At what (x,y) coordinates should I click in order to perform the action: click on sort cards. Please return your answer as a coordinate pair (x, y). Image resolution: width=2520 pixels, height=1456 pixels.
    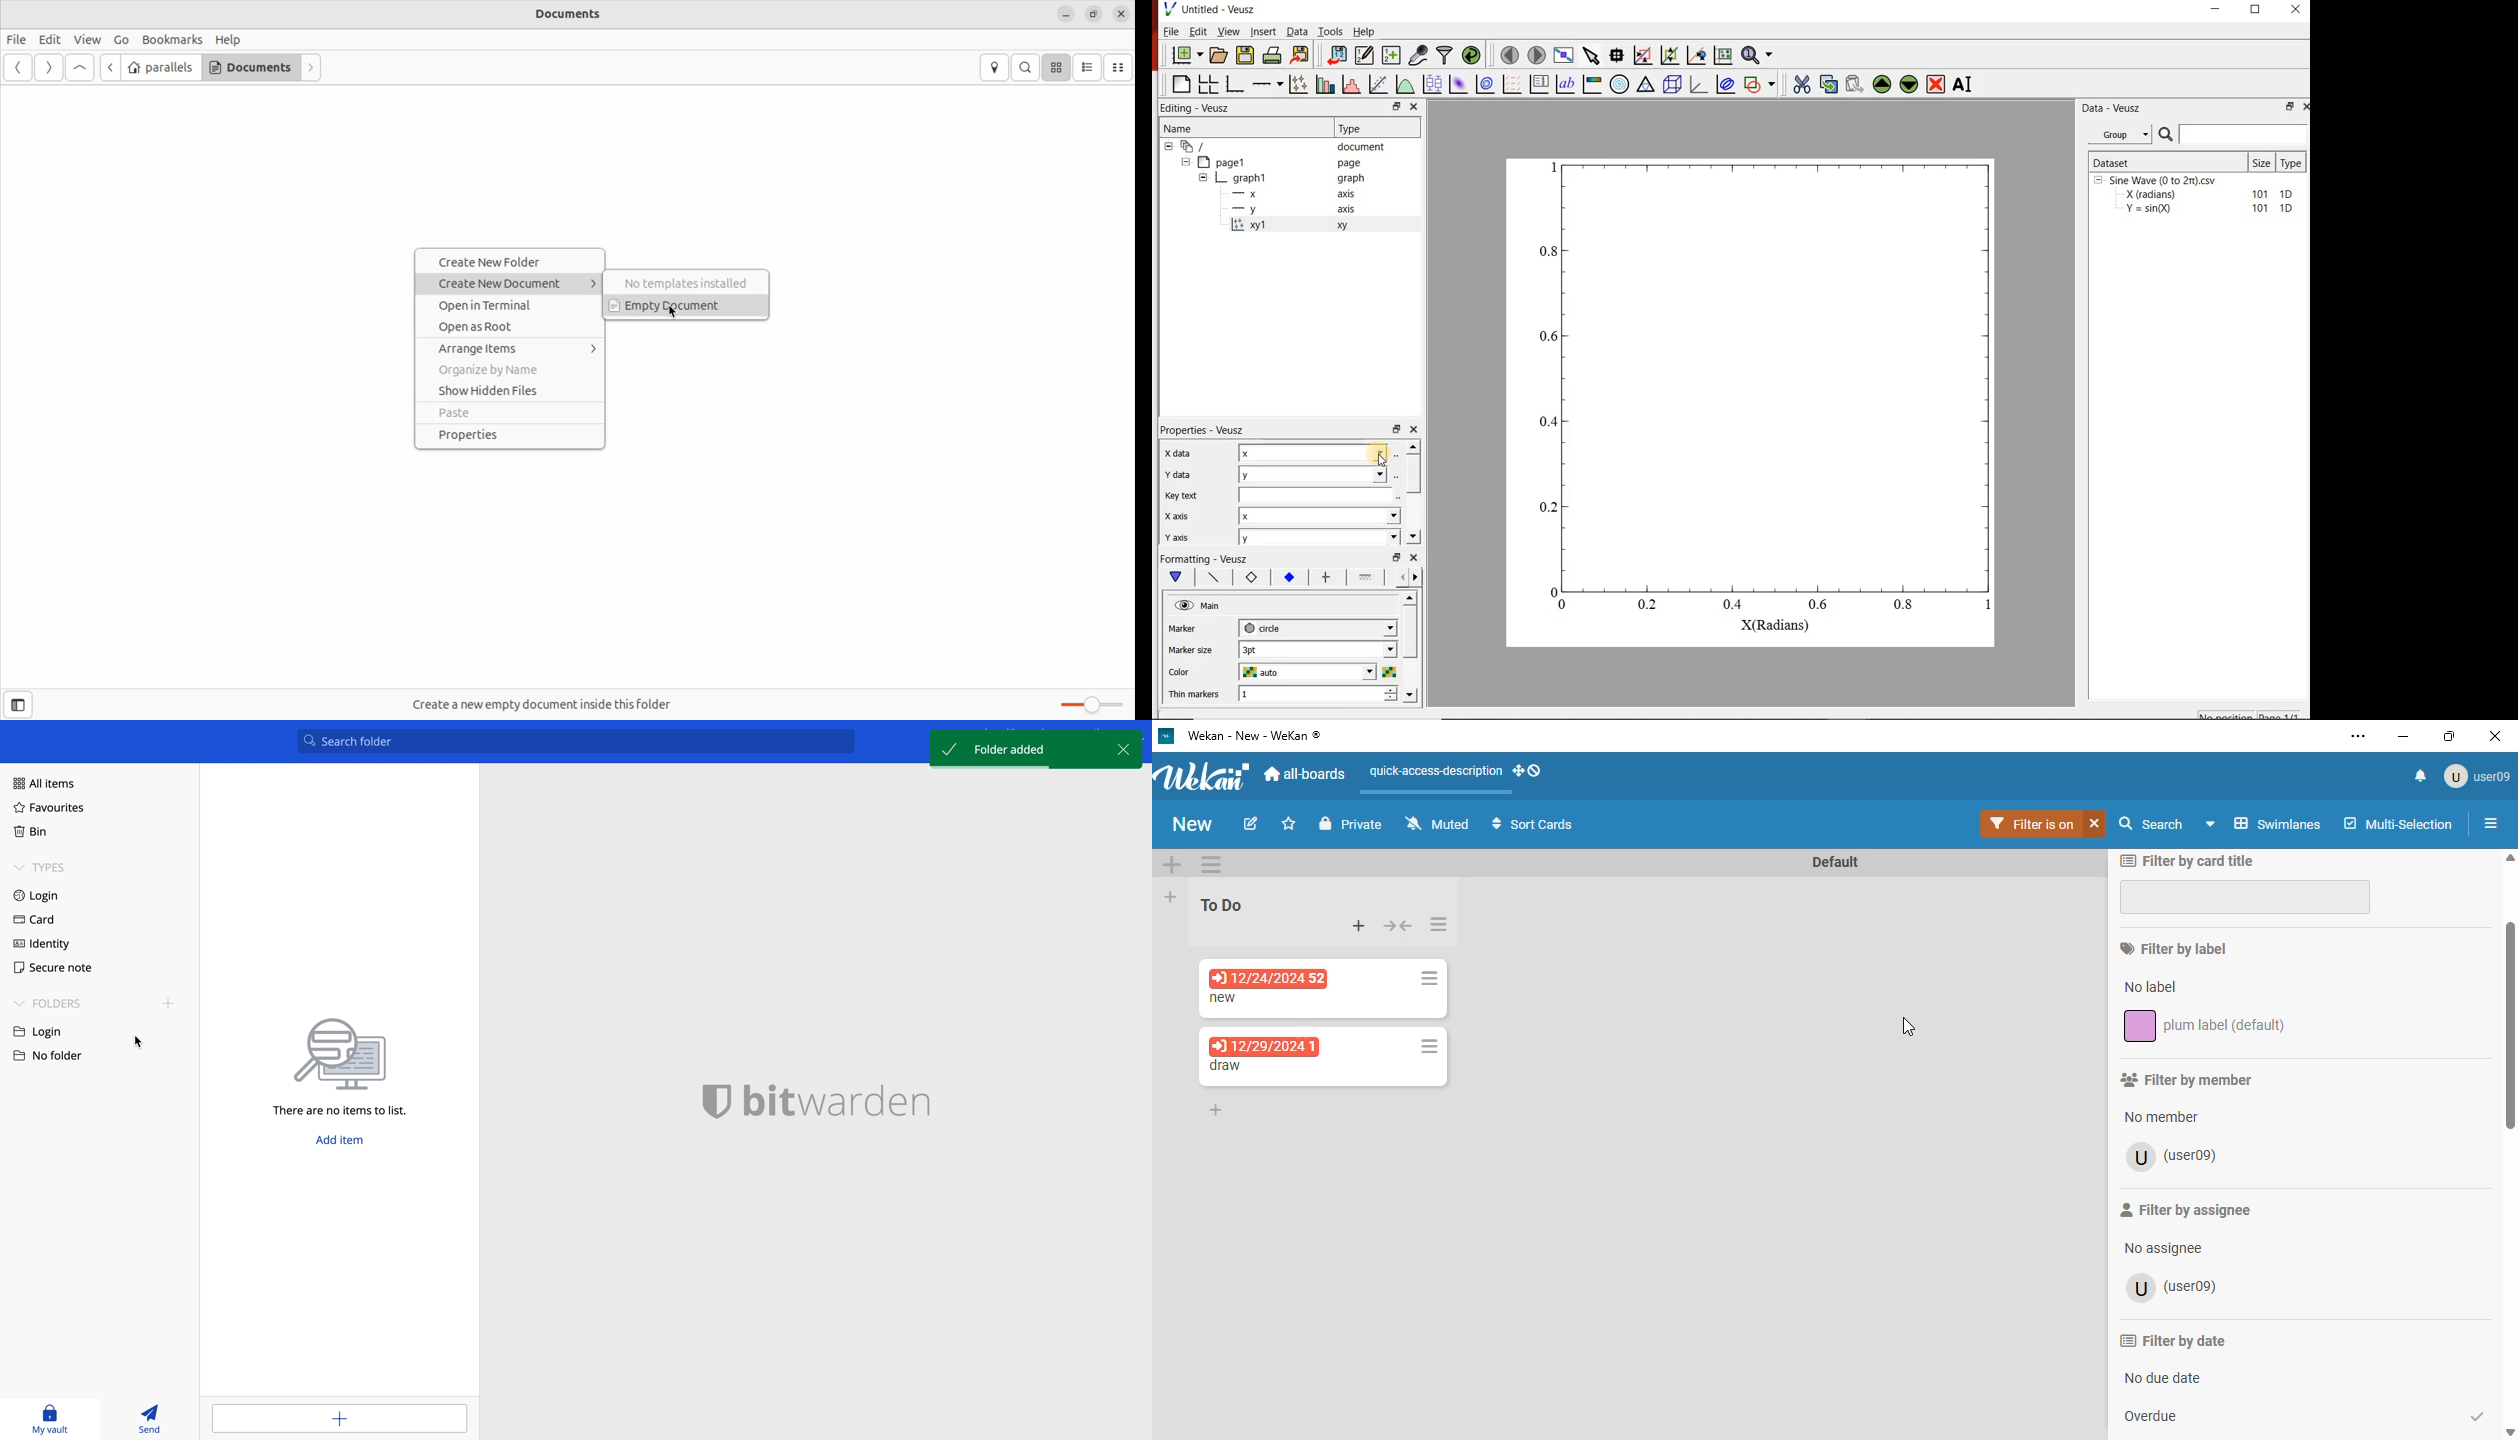
    Looking at the image, I should click on (1532, 823).